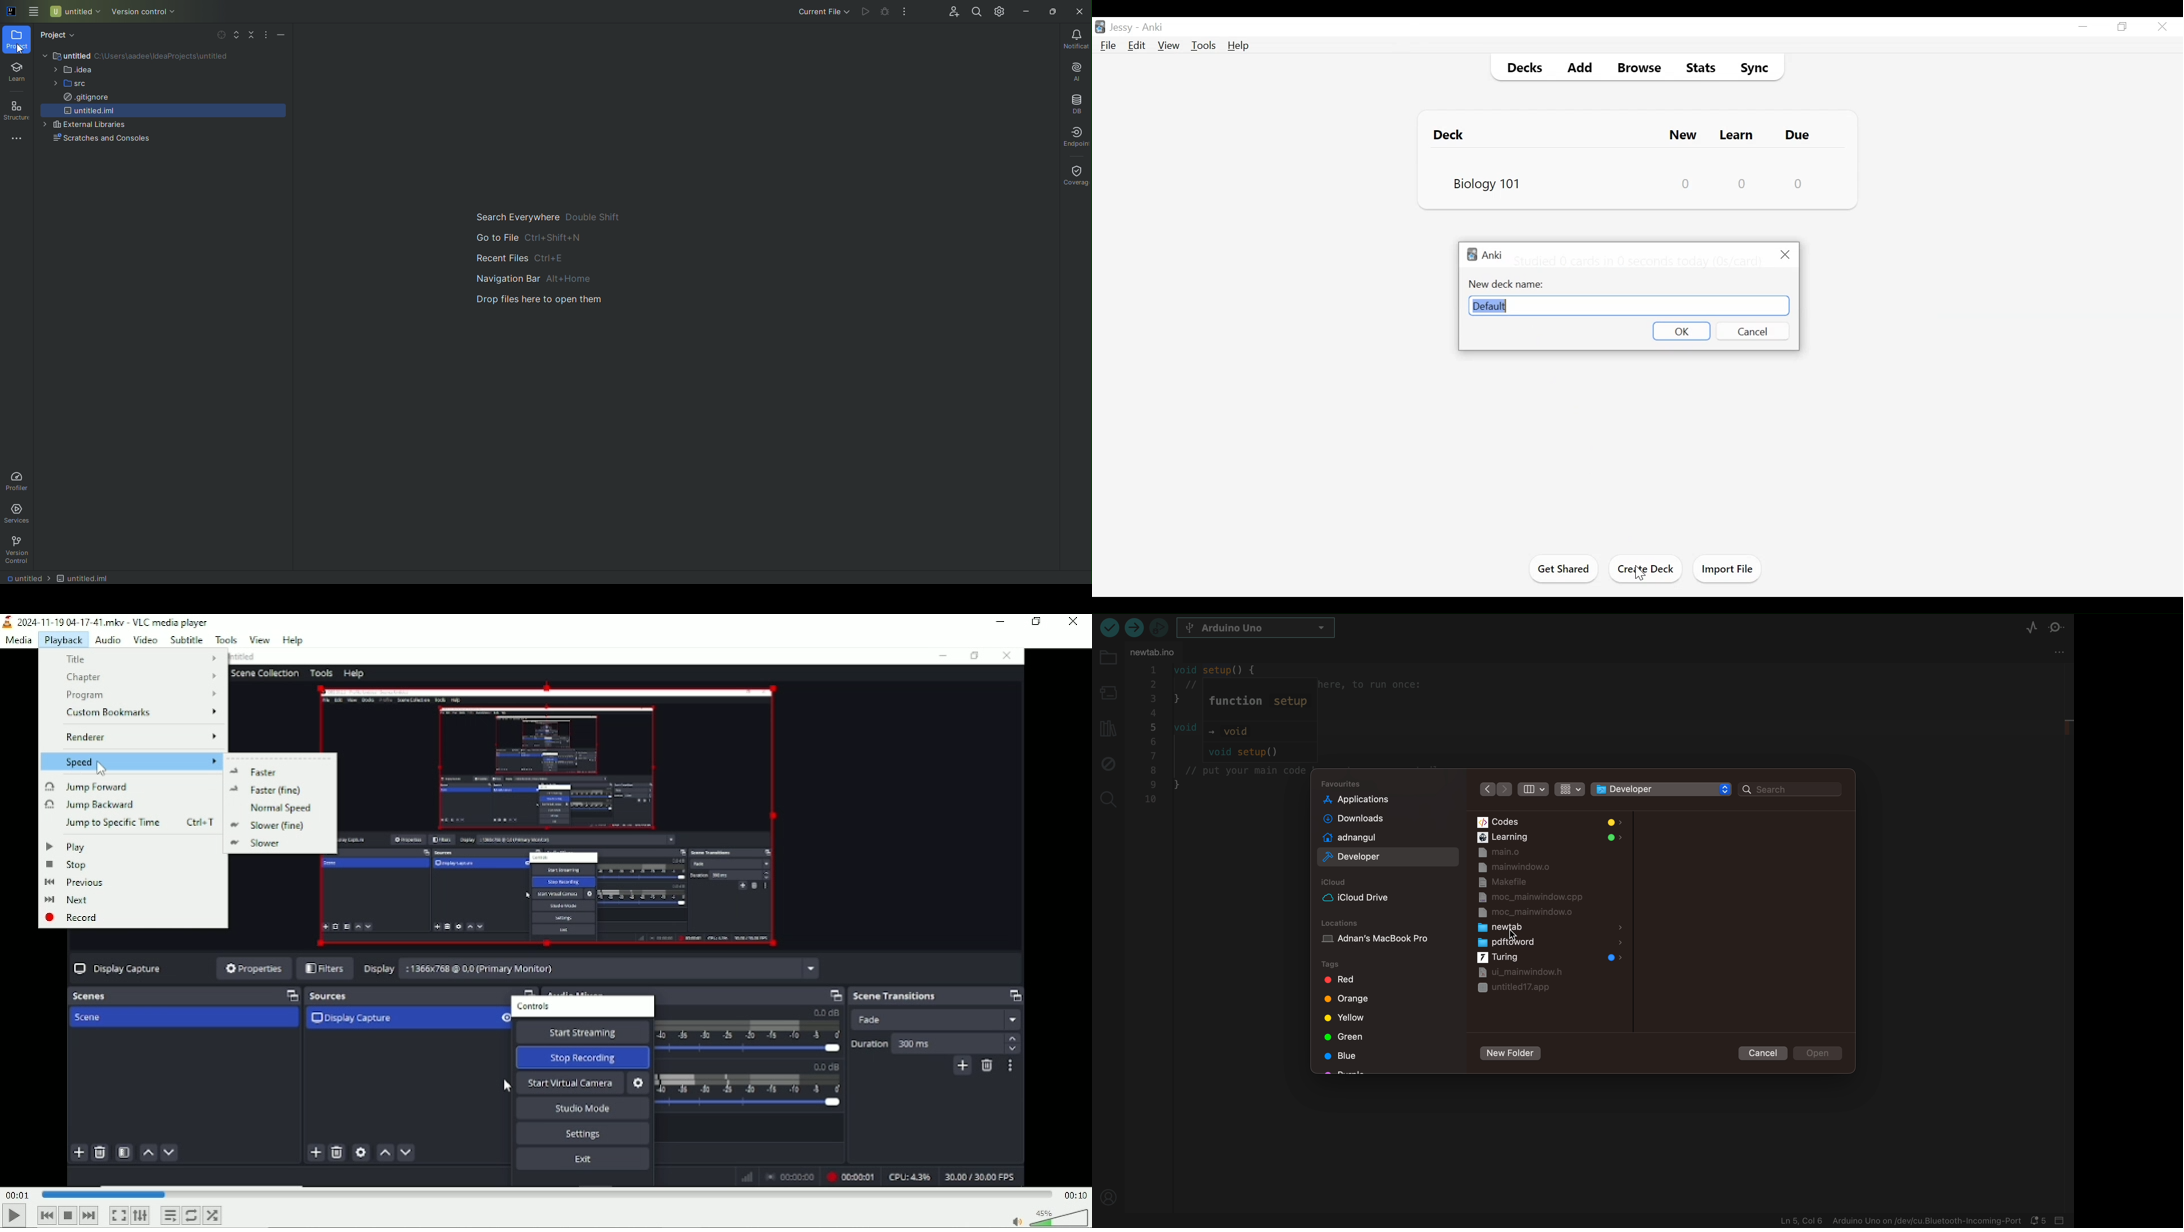  I want to click on Toggle between loop all, loop one and no loop, so click(191, 1216).